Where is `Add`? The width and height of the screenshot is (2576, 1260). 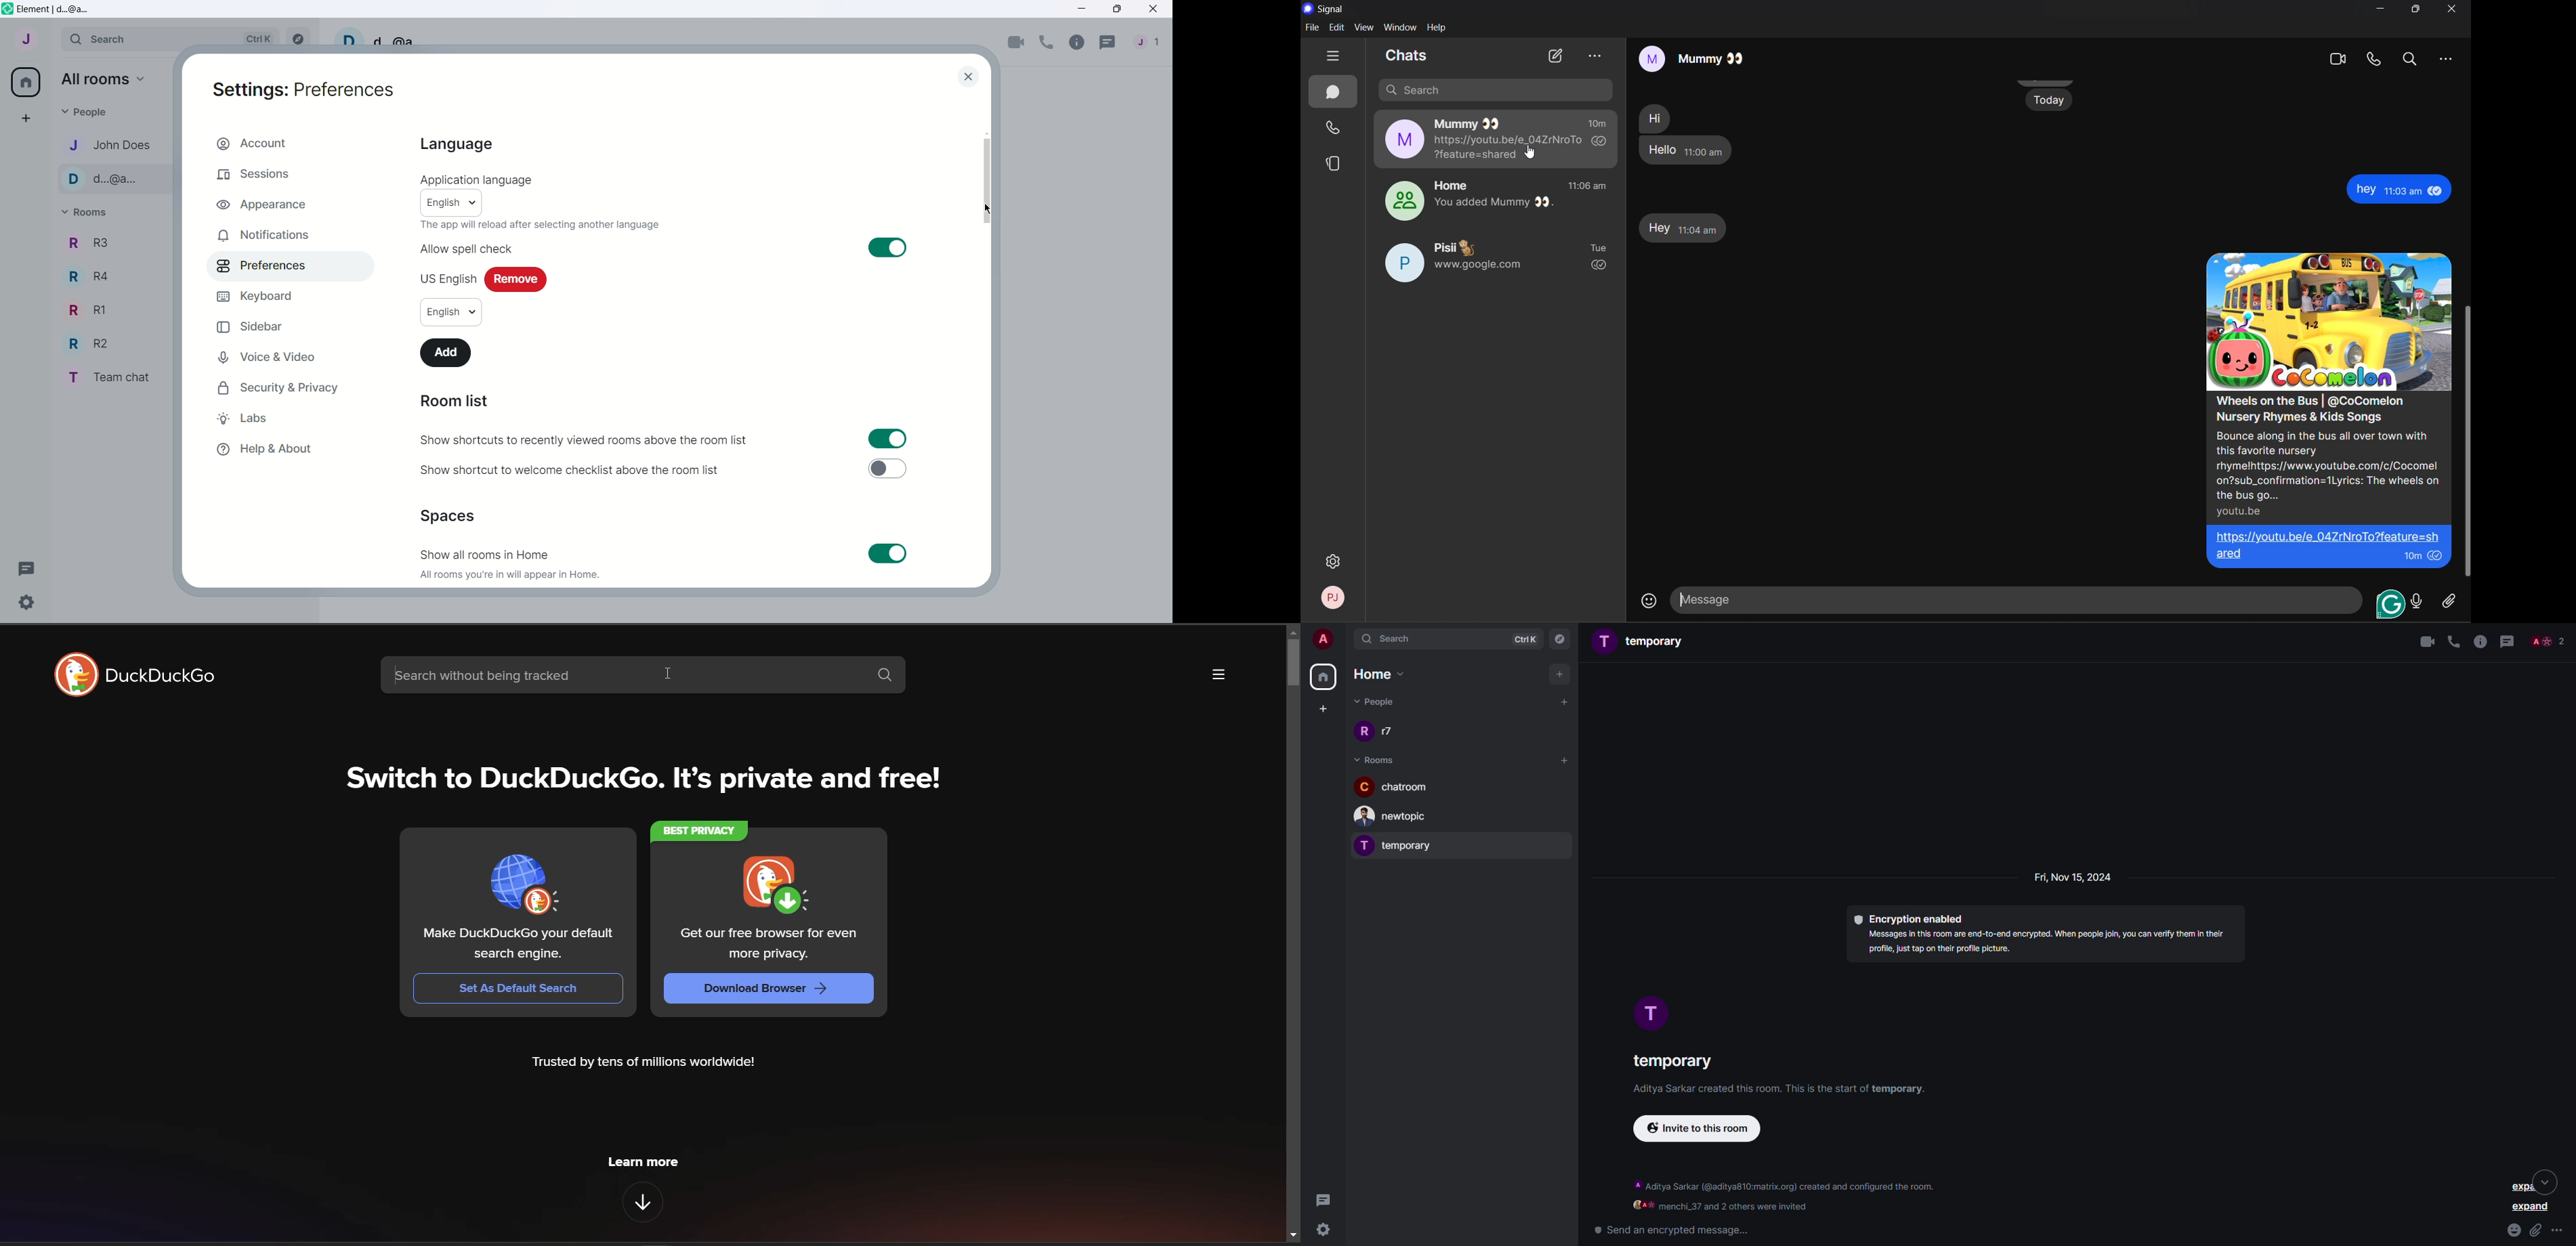
Add is located at coordinates (446, 353).